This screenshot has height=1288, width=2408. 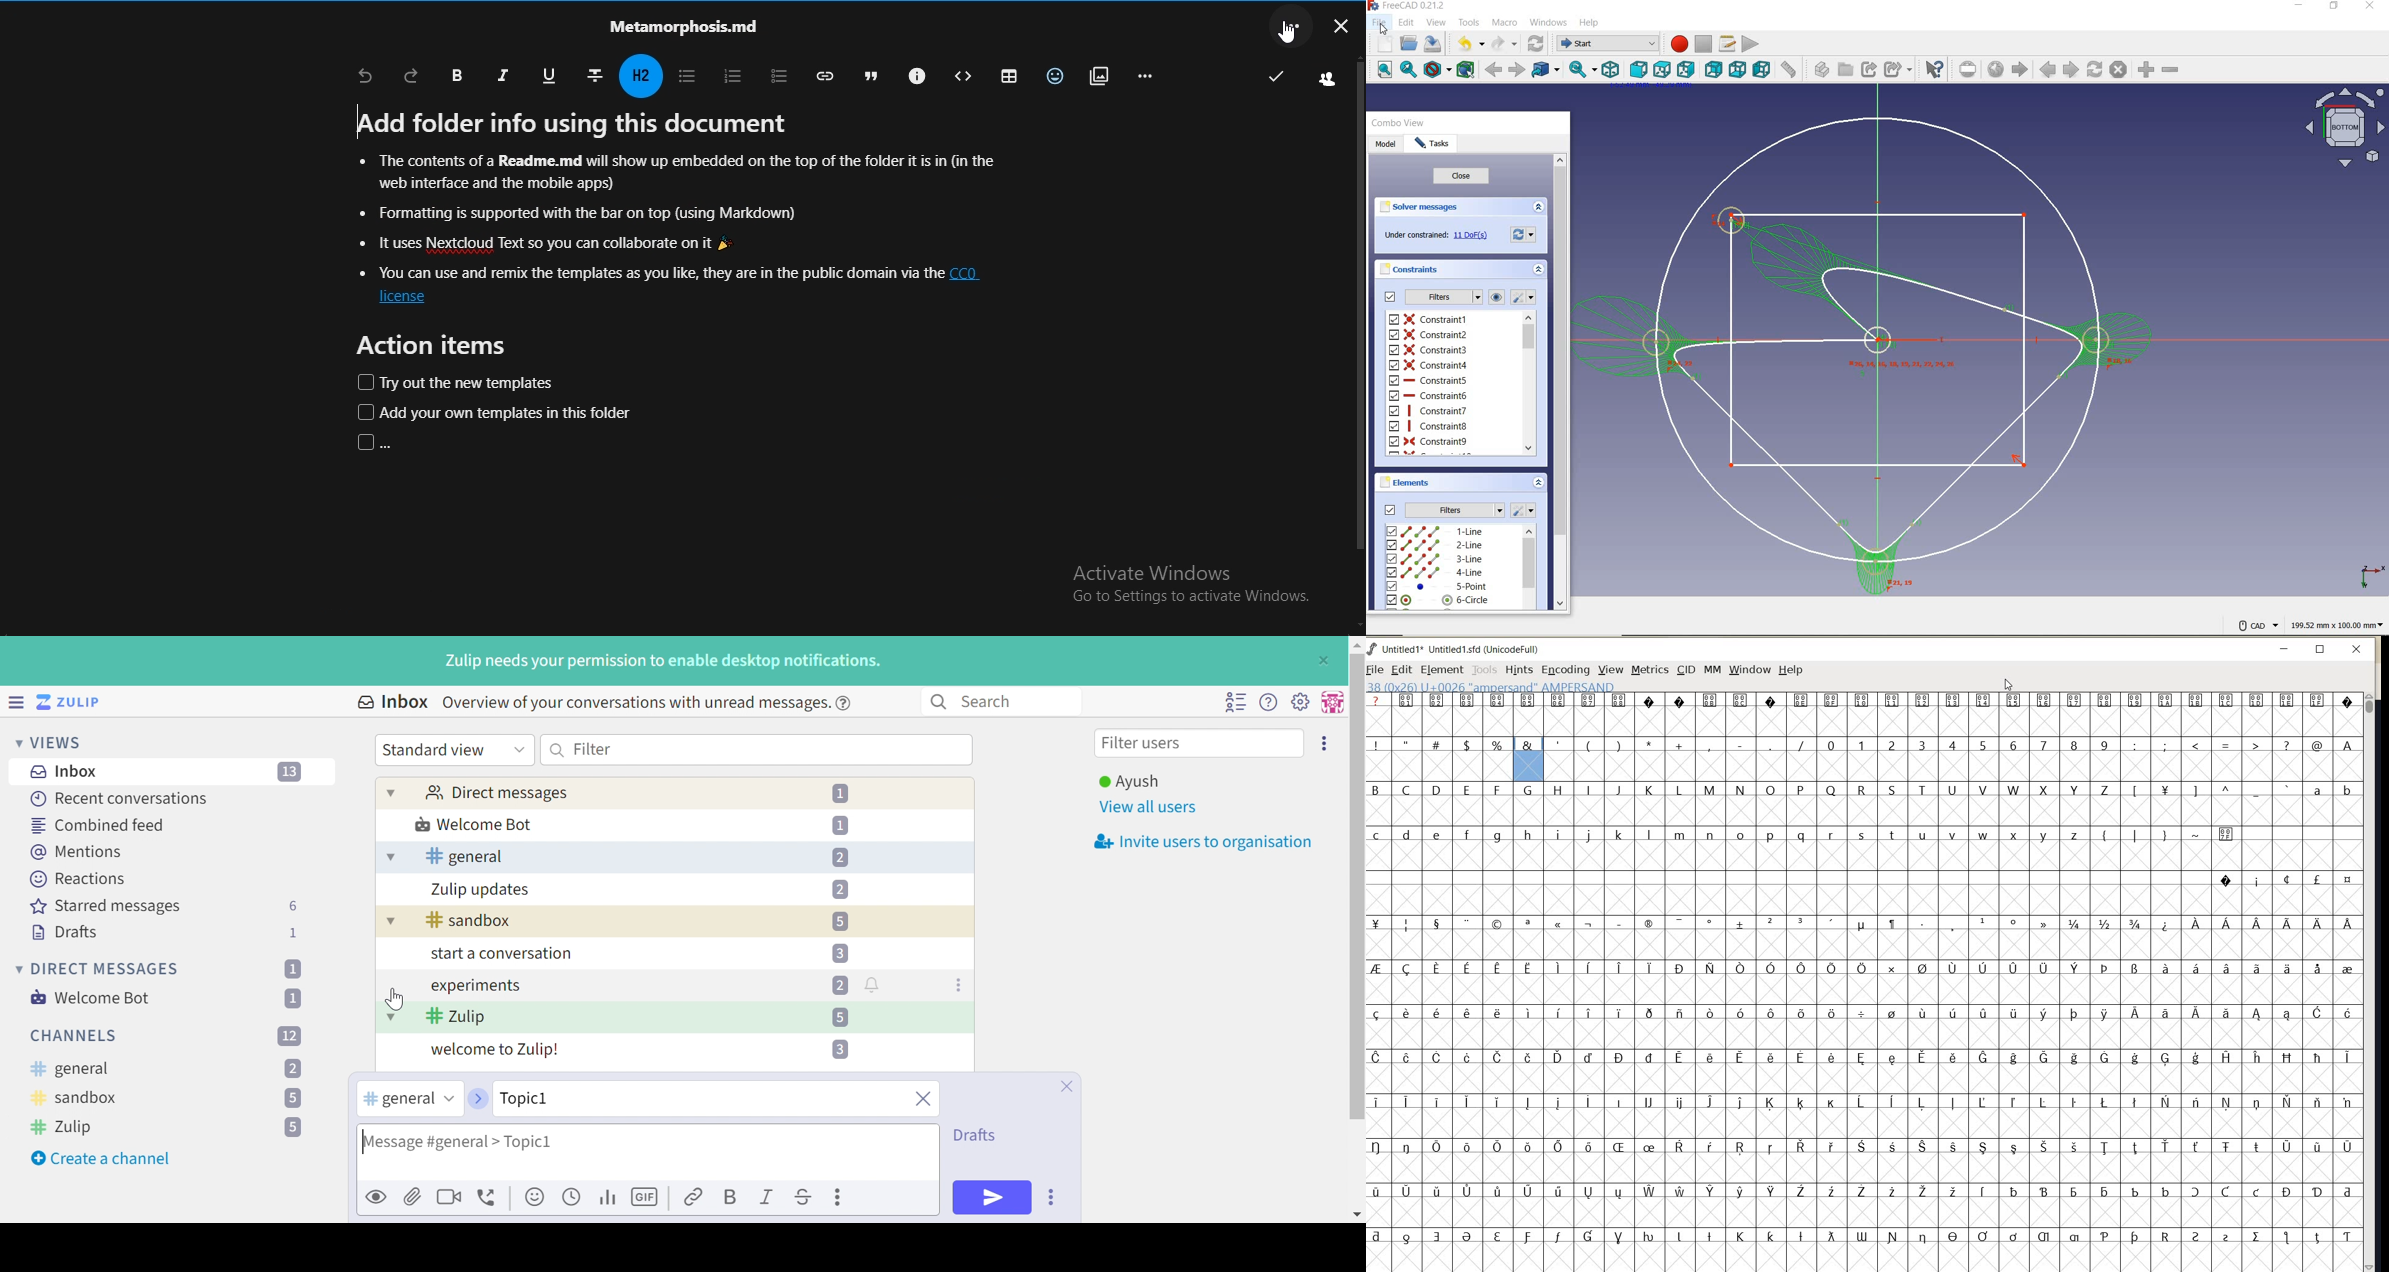 I want to click on experiments, so click(x=475, y=987).